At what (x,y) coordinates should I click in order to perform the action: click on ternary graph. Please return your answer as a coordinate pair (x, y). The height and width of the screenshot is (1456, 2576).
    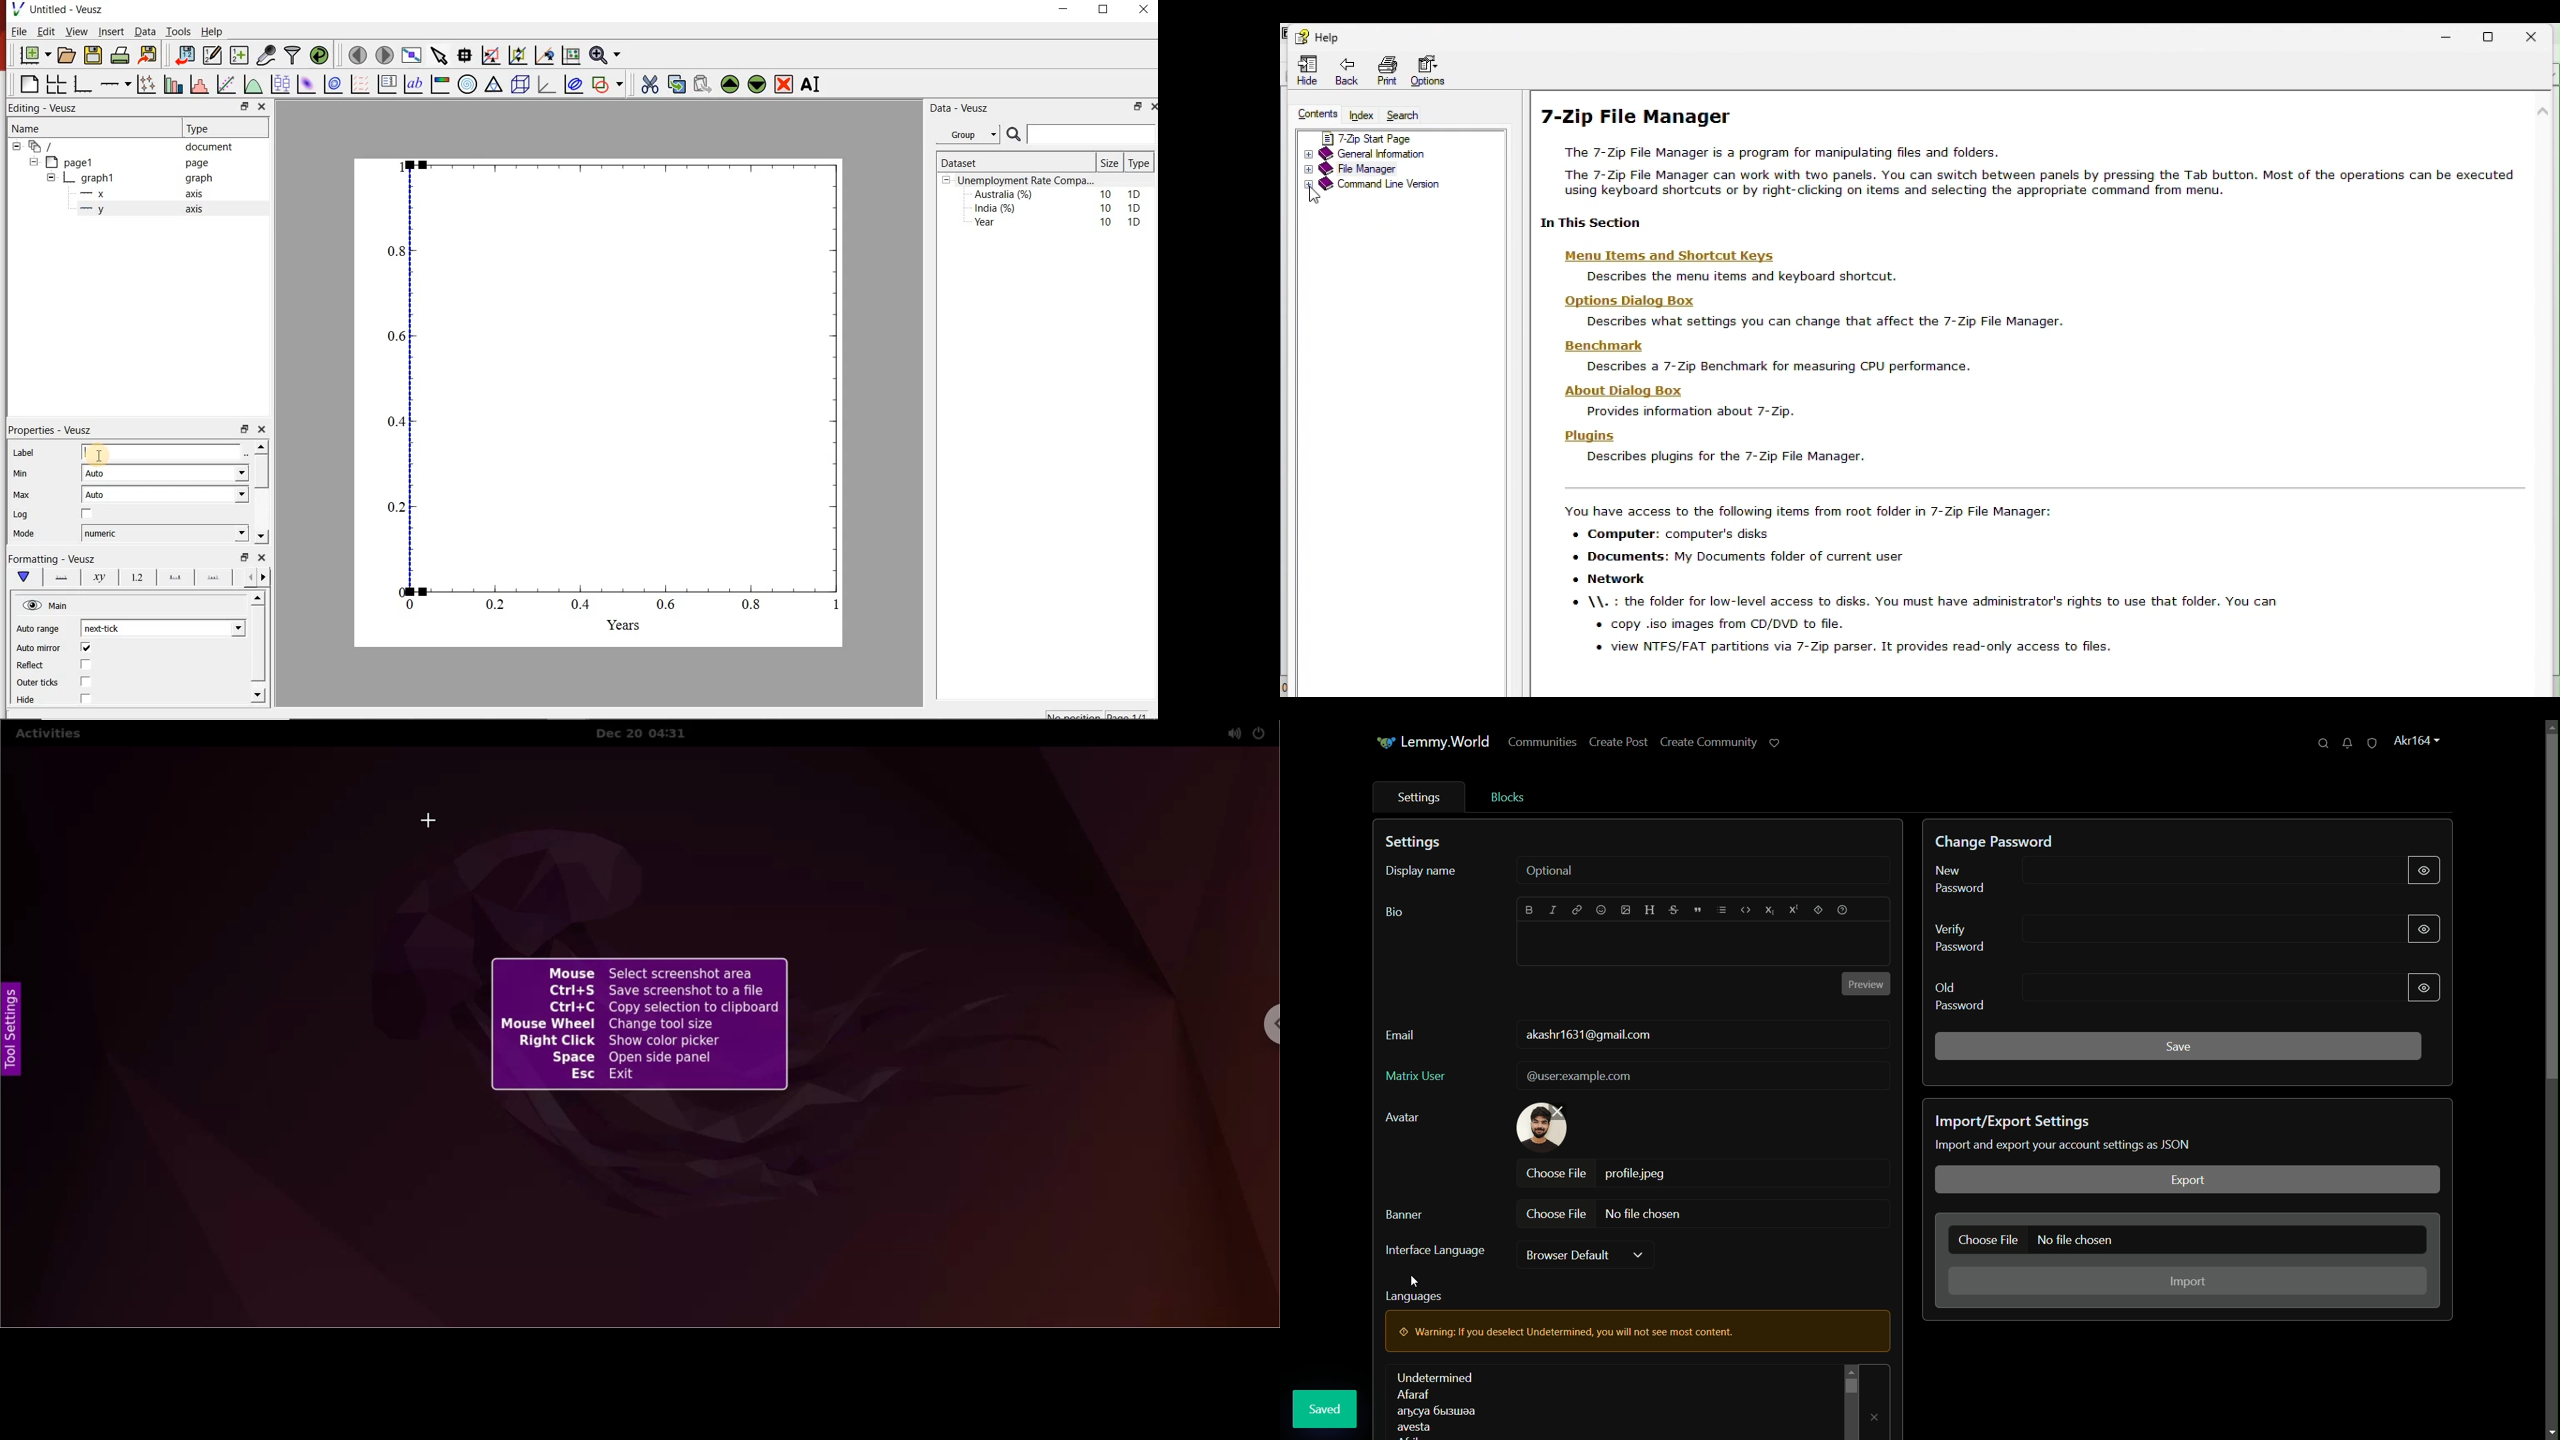
    Looking at the image, I should click on (494, 84).